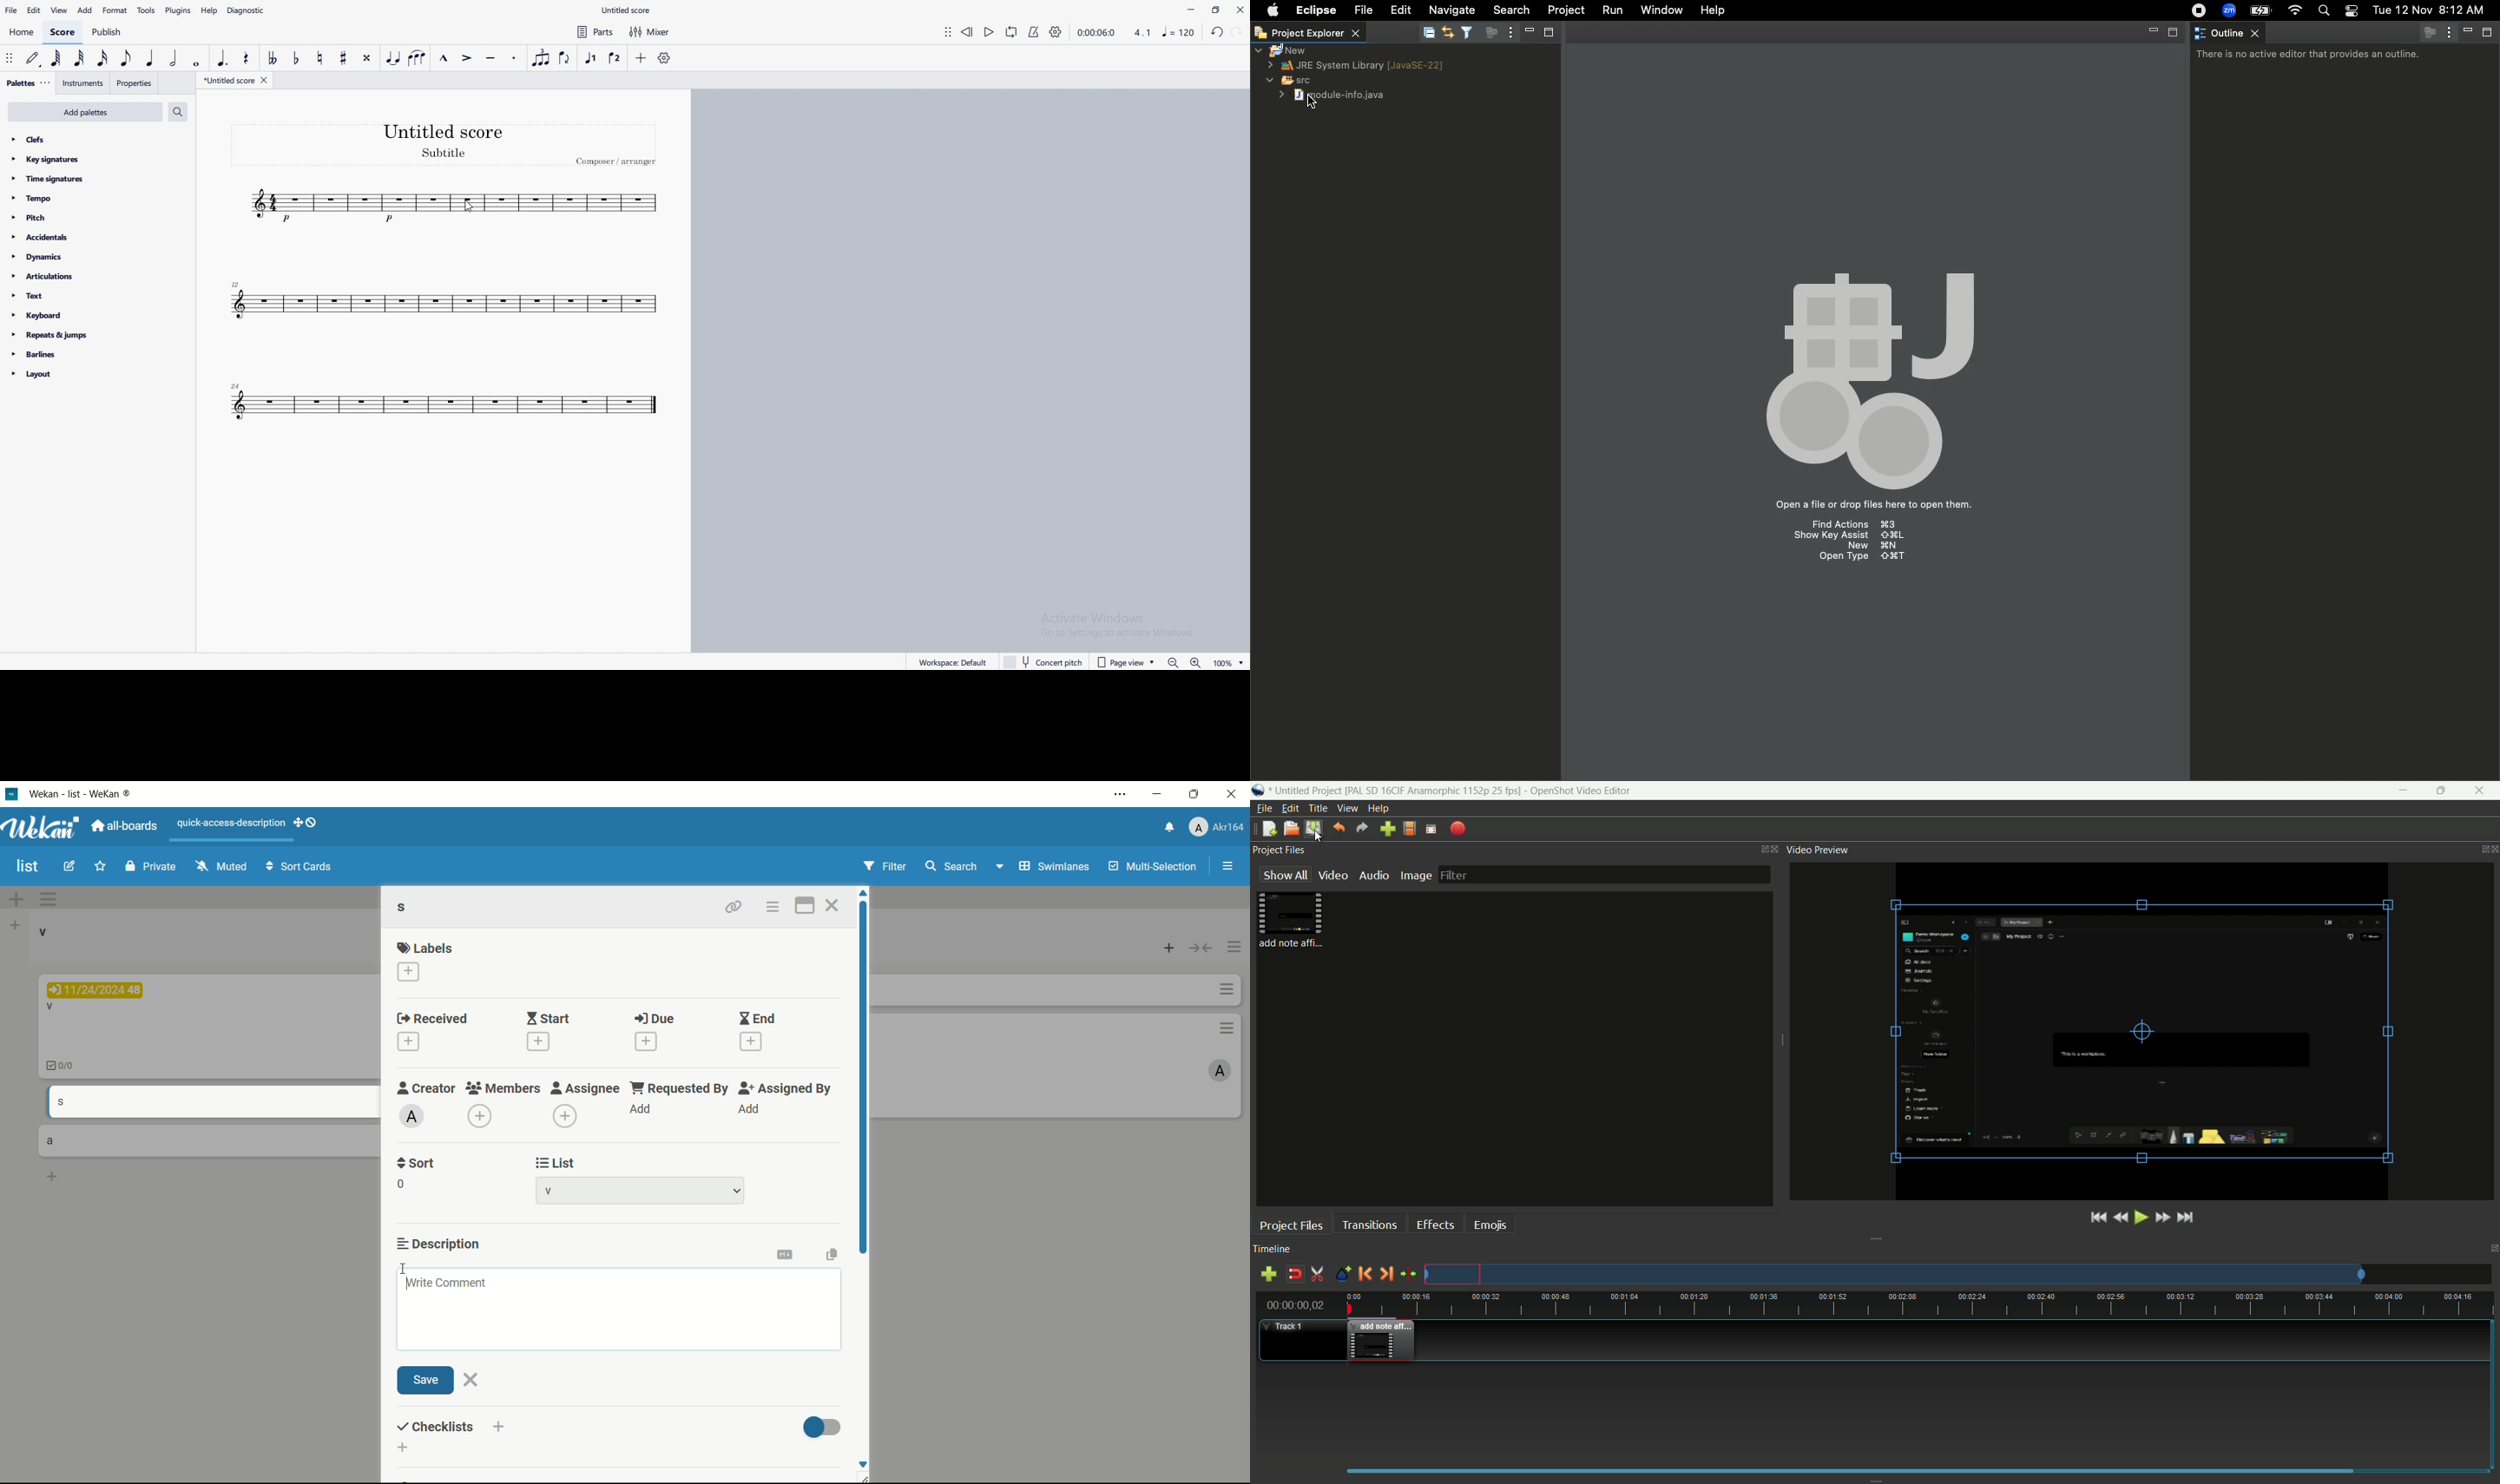 This screenshot has height=1484, width=2520. What do you see at coordinates (1128, 628) in the screenshot?
I see `Activate windows pop up` at bounding box center [1128, 628].